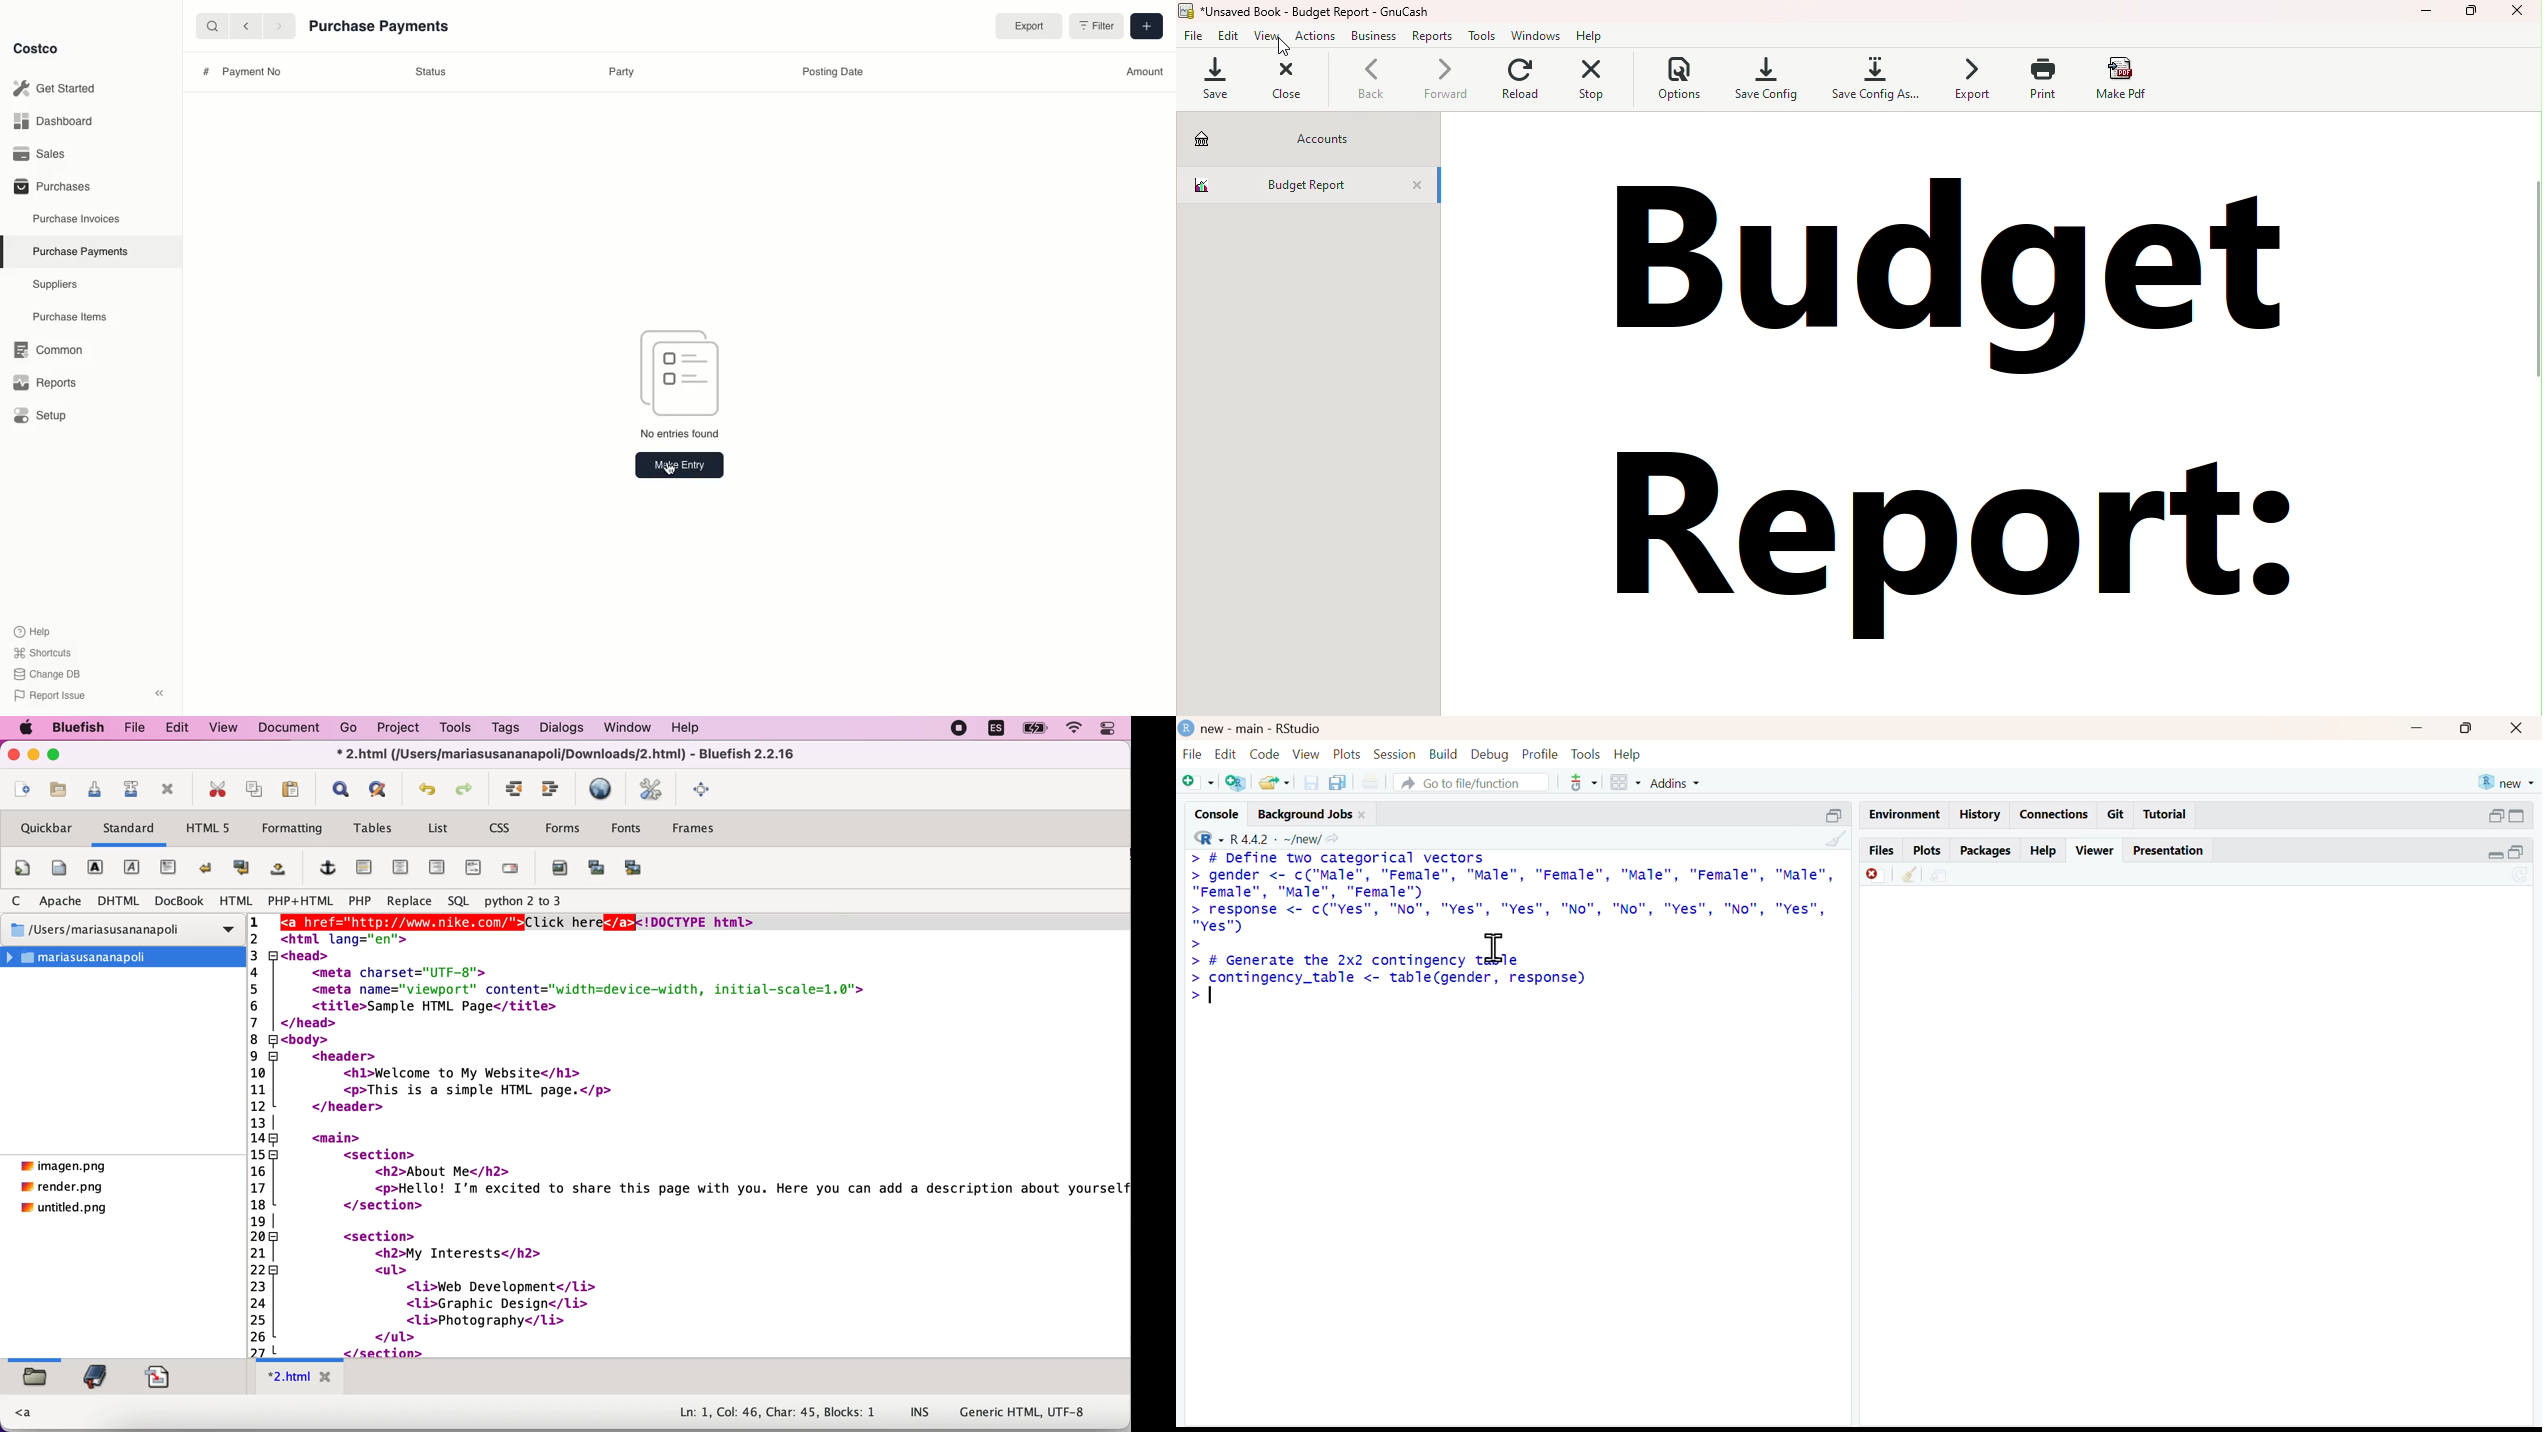  Describe the element at coordinates (2508, 783) in the screenshot. I see `new` at that location.